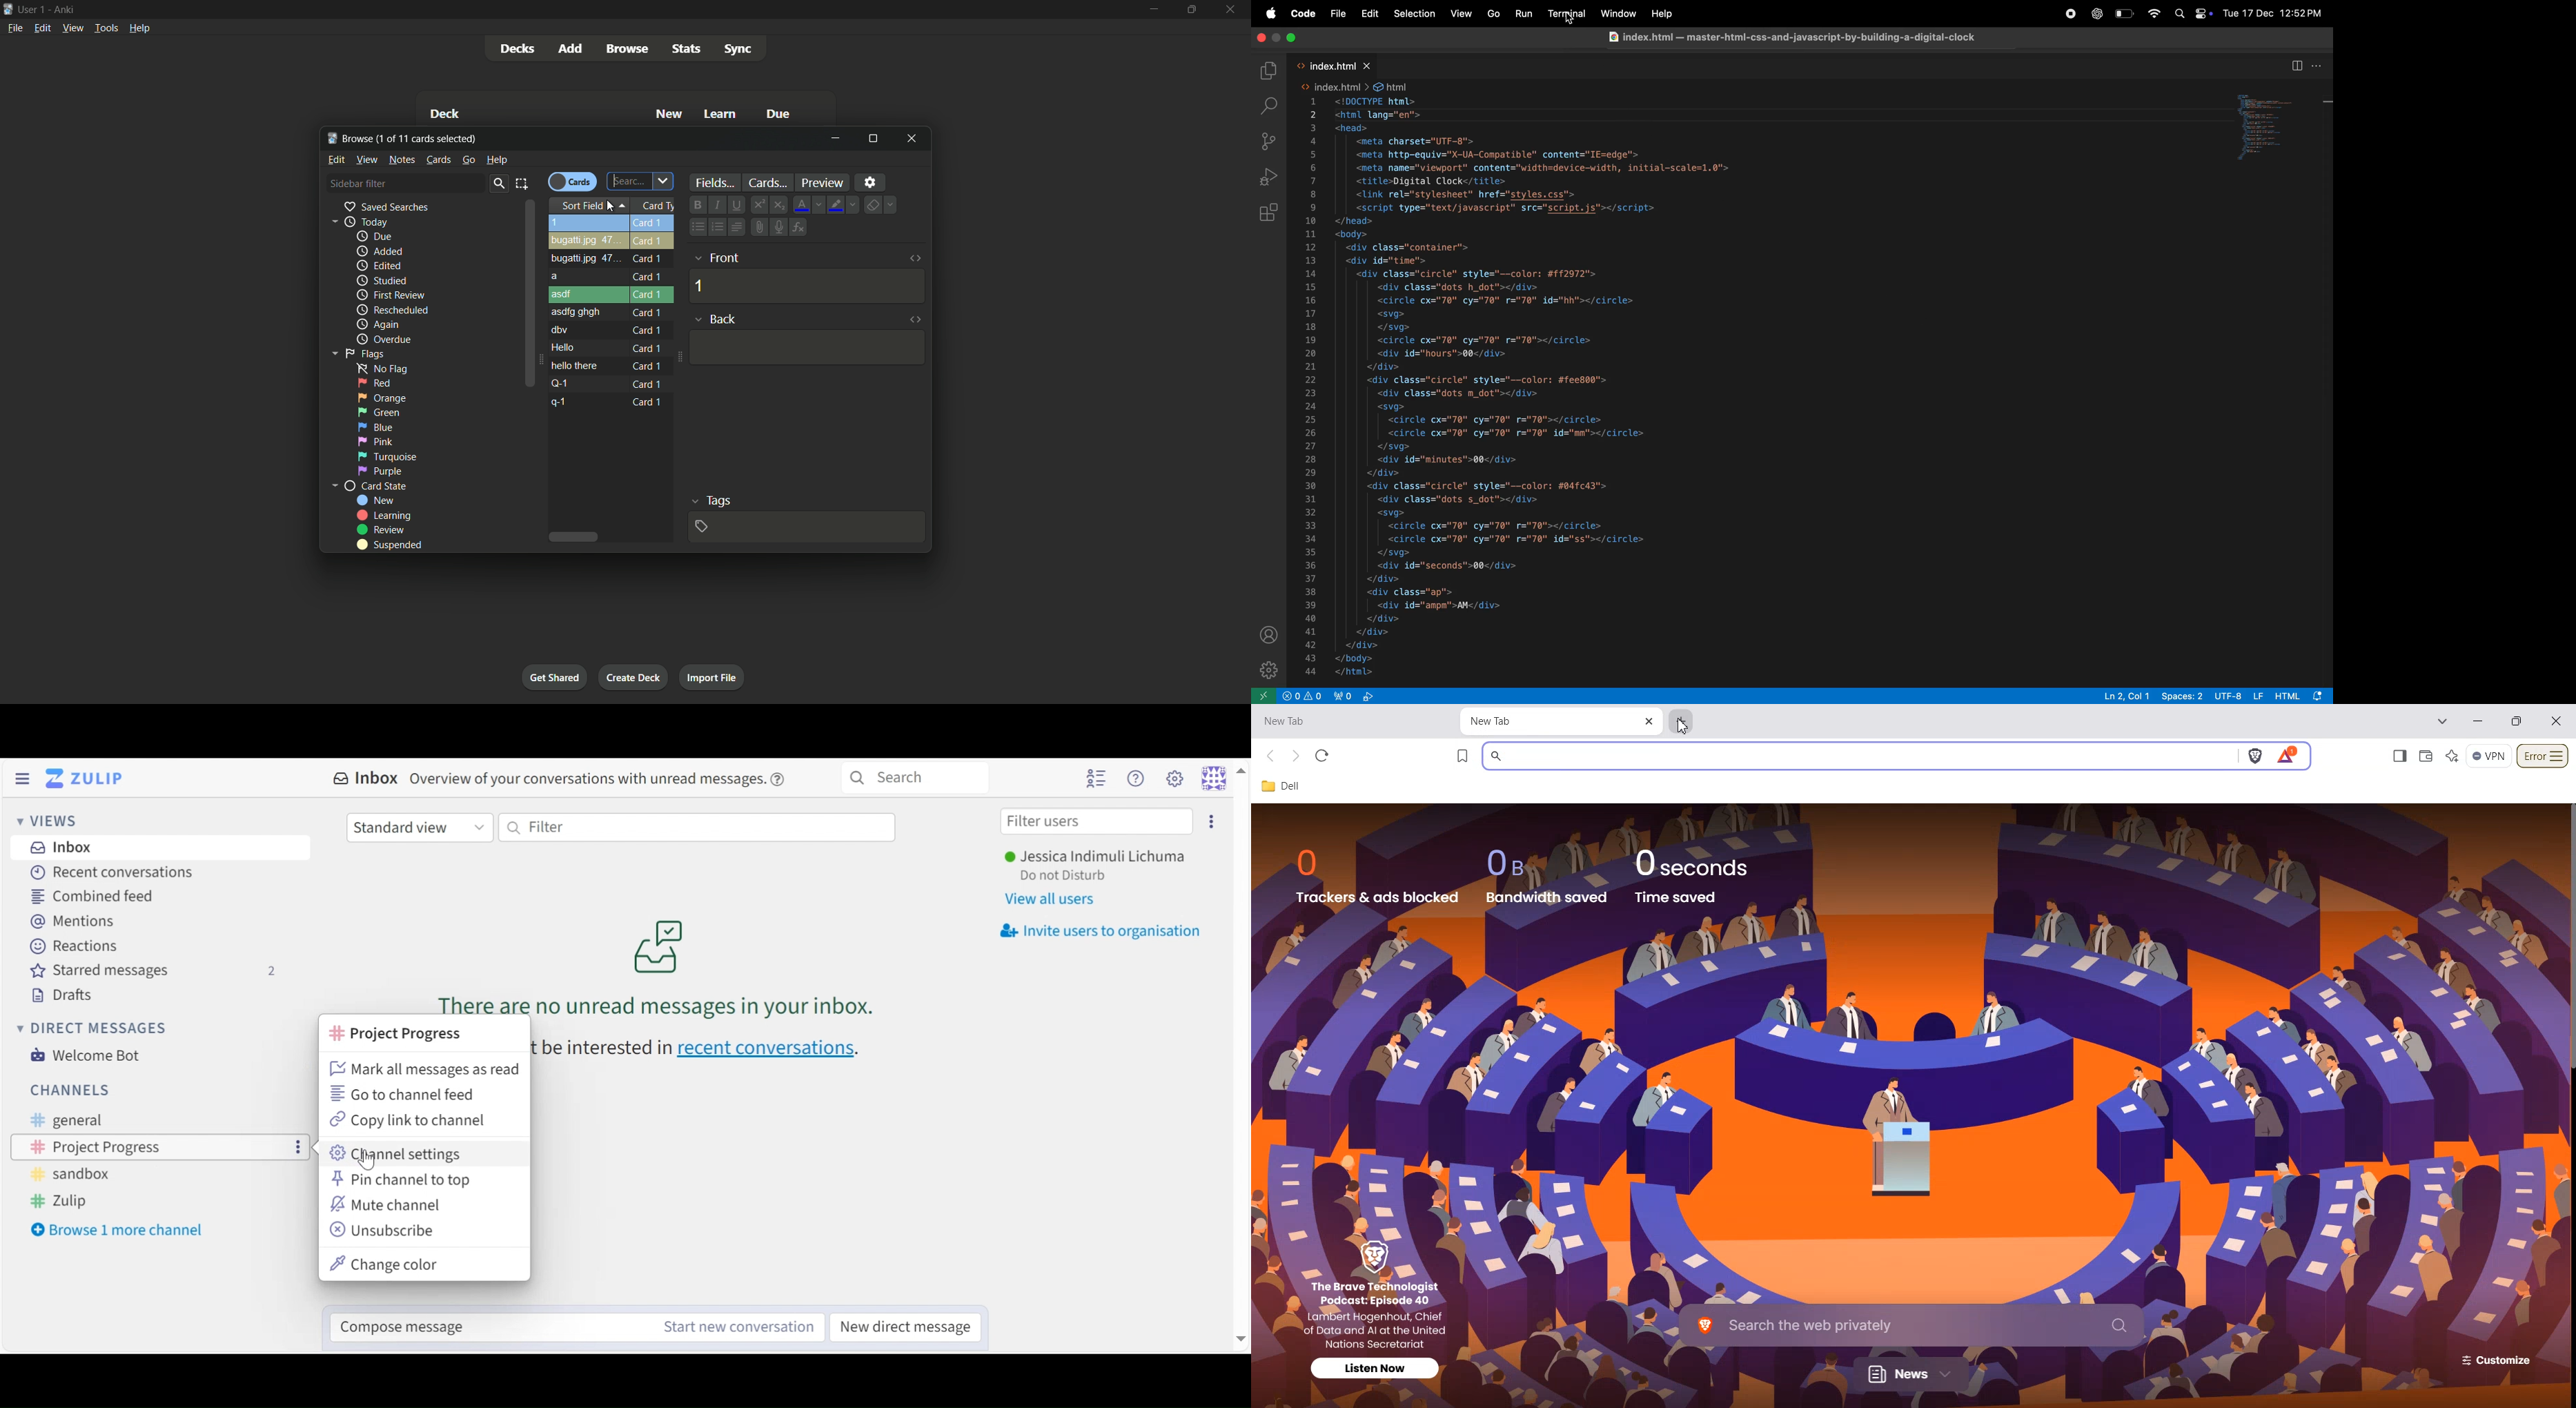  I want to click on rescheduled, so click(392, 310).